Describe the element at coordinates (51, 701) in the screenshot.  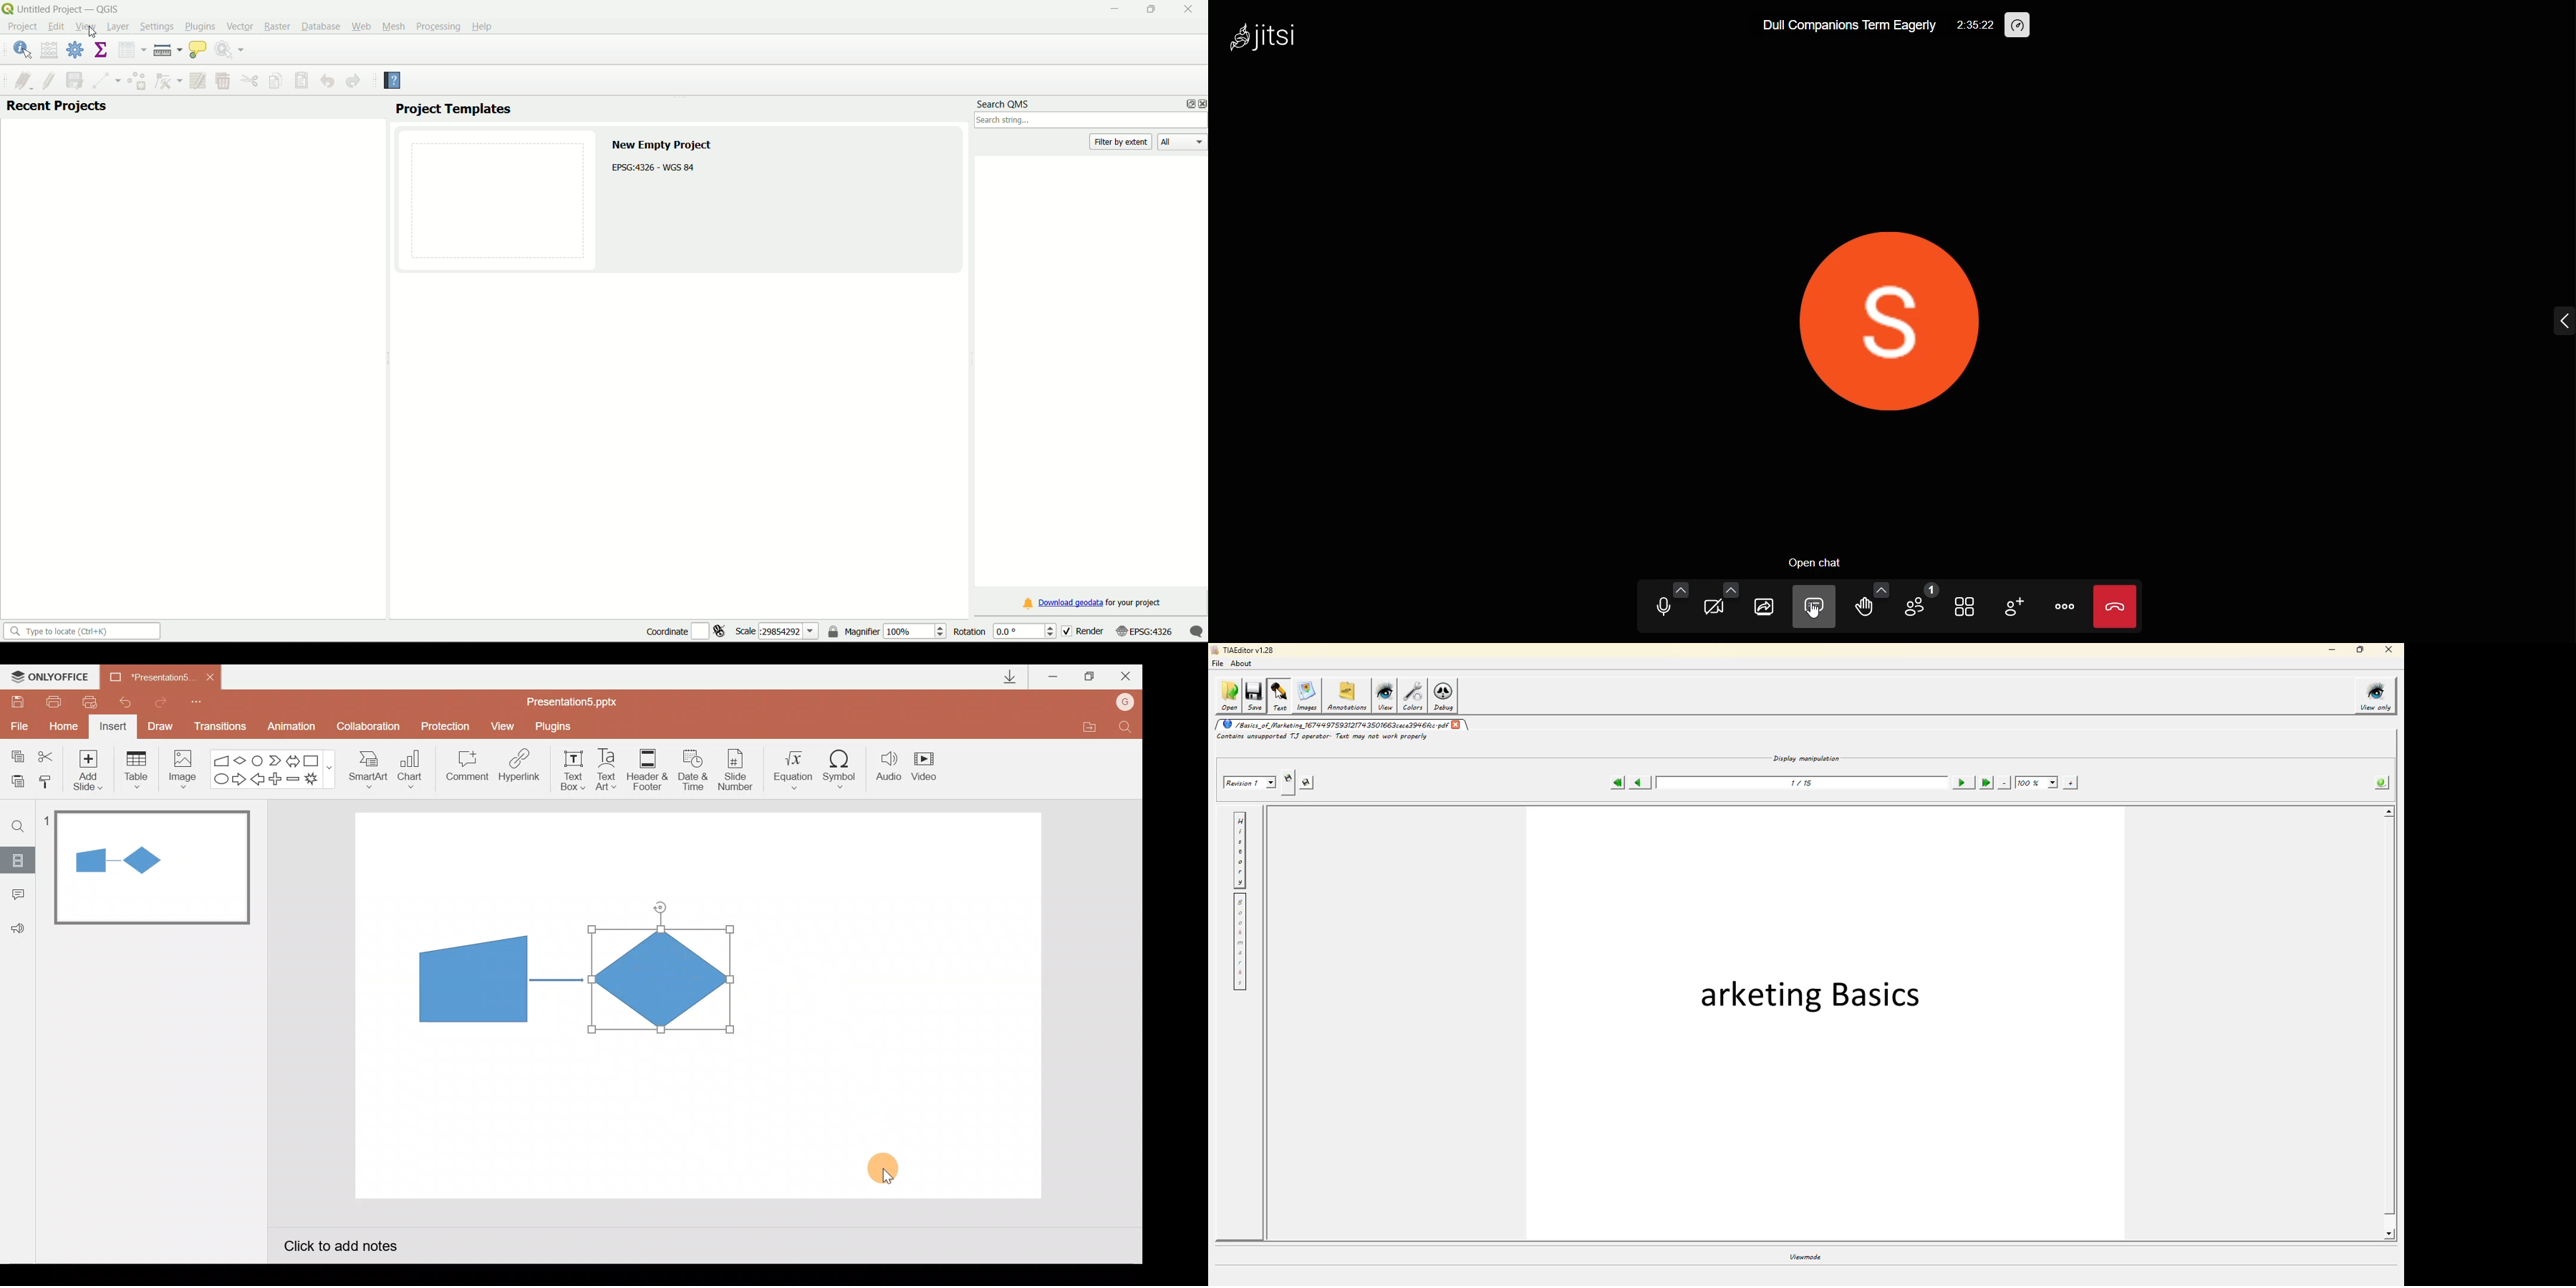
I see `Print file` at that location.